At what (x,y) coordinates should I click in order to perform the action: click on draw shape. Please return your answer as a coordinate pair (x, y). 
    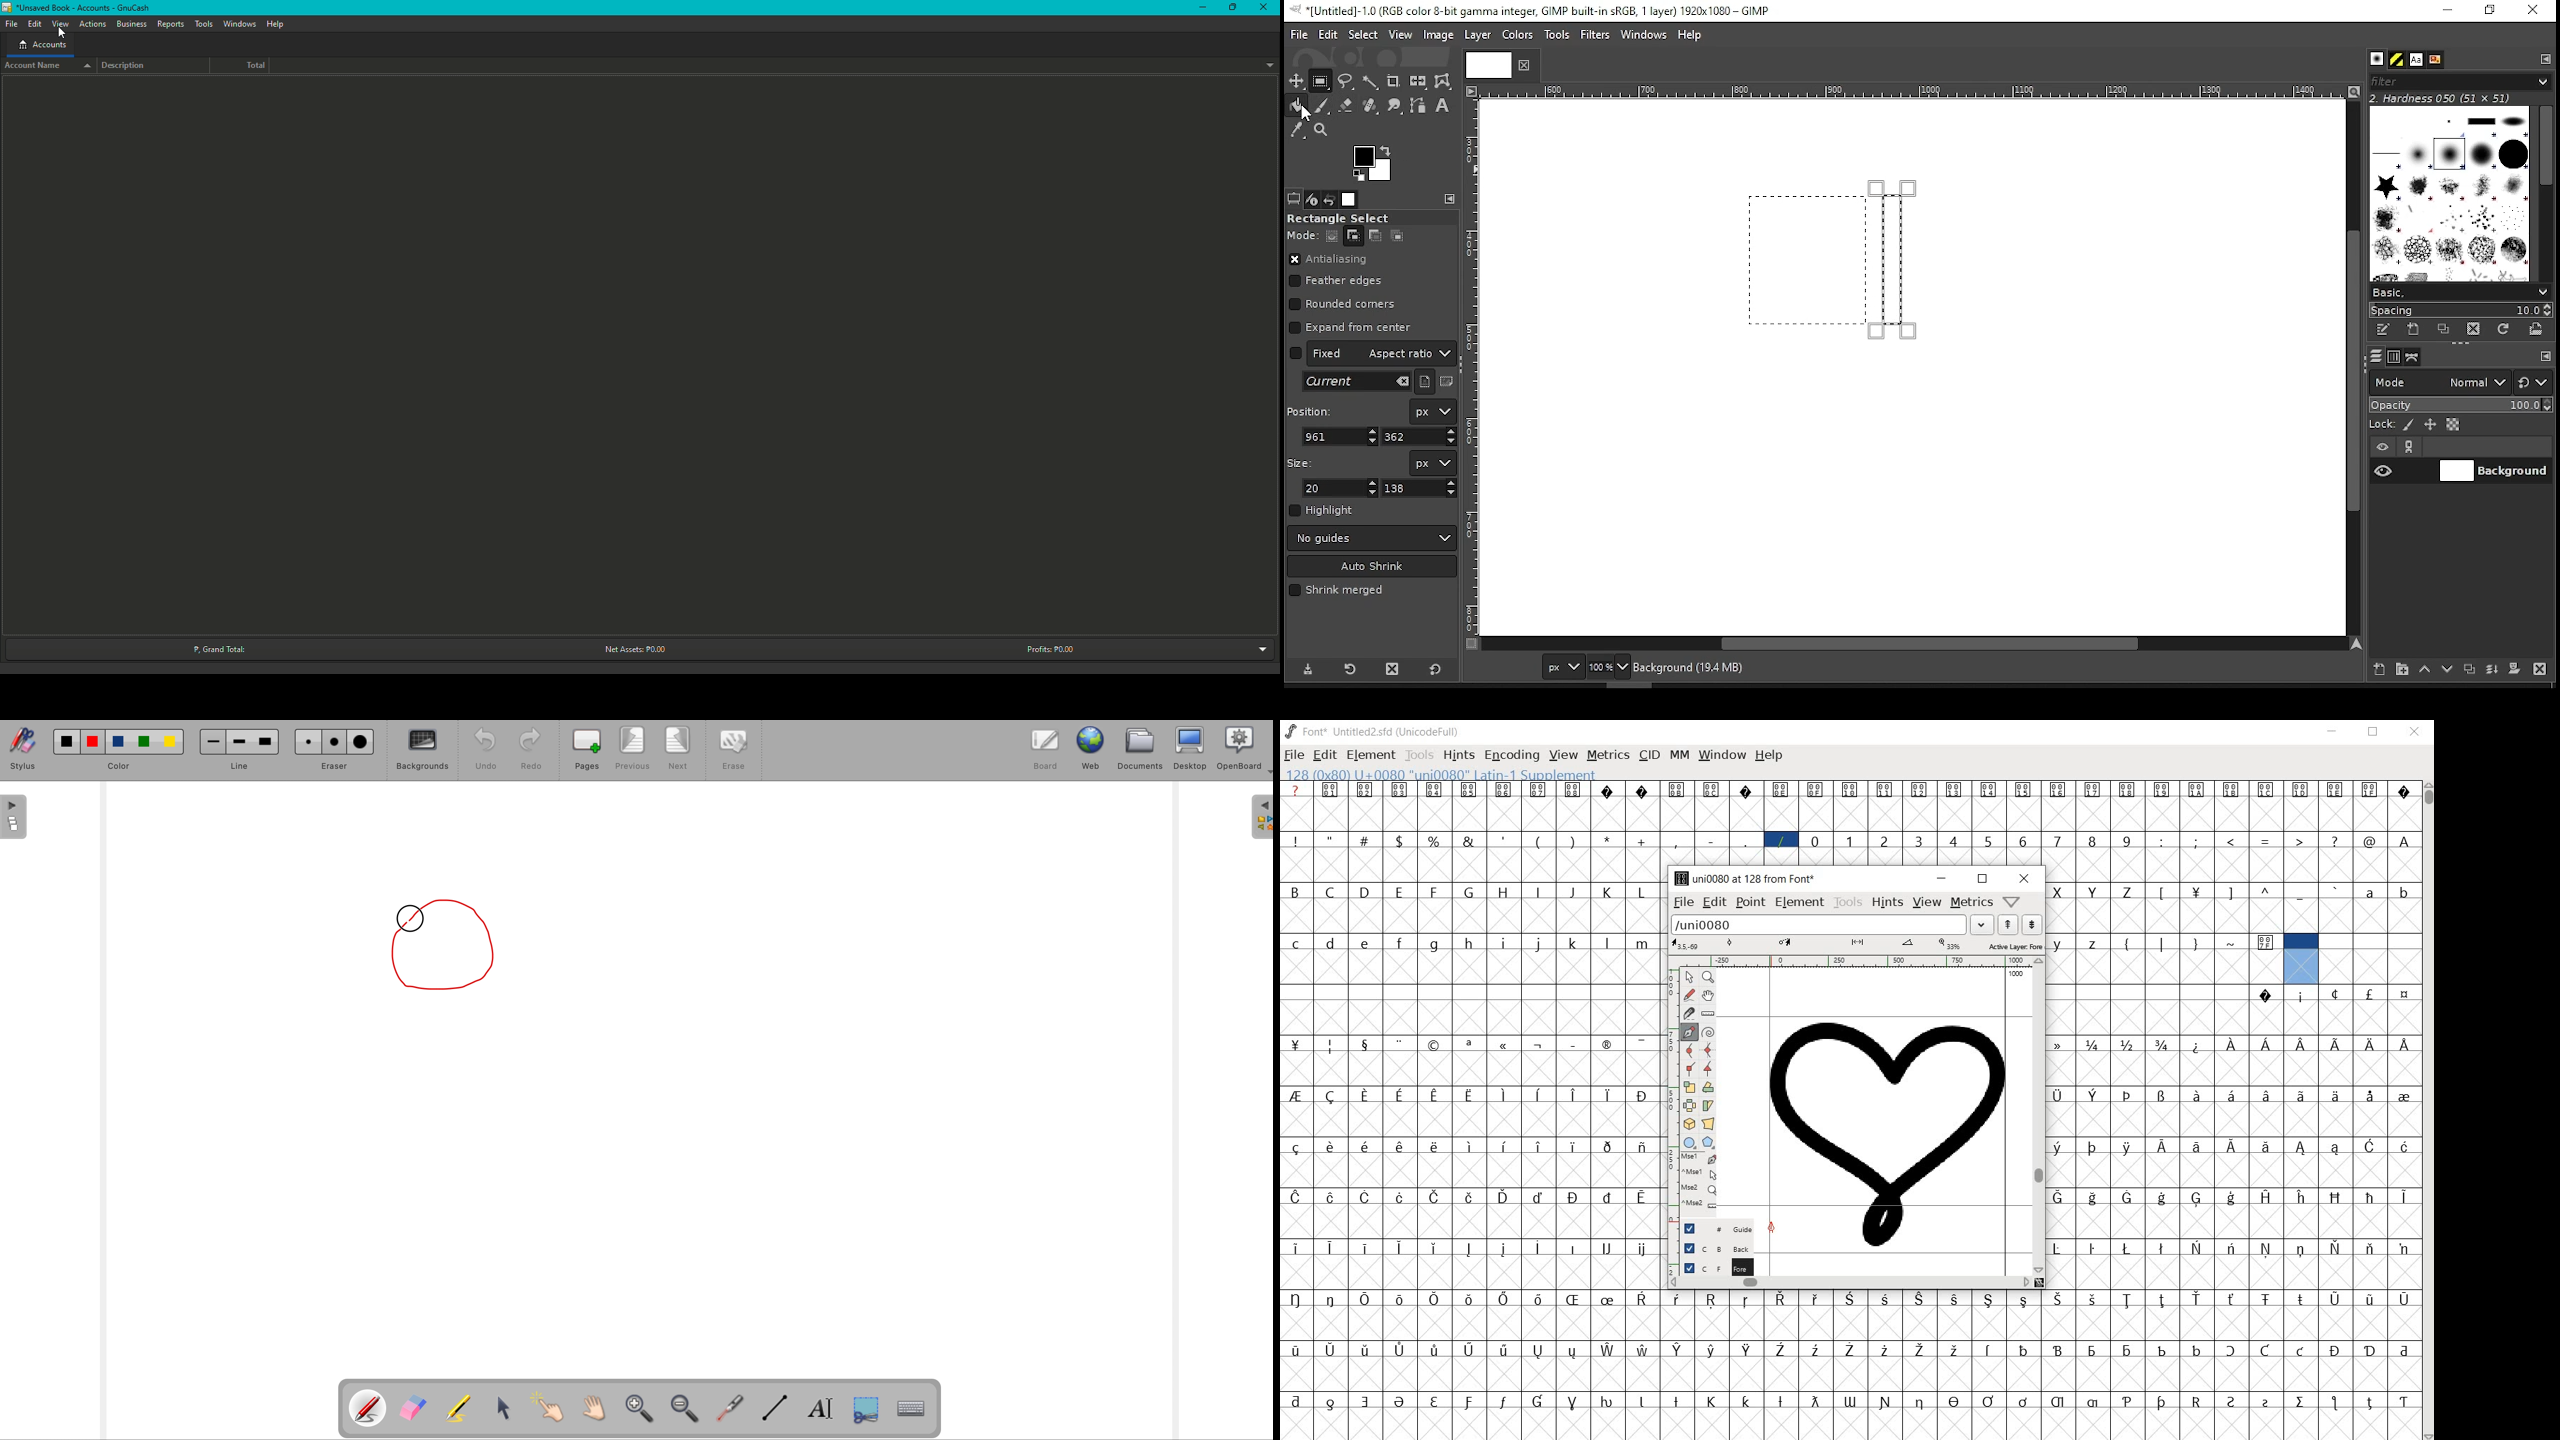
    Looking at the image, I should click on (451, 945).